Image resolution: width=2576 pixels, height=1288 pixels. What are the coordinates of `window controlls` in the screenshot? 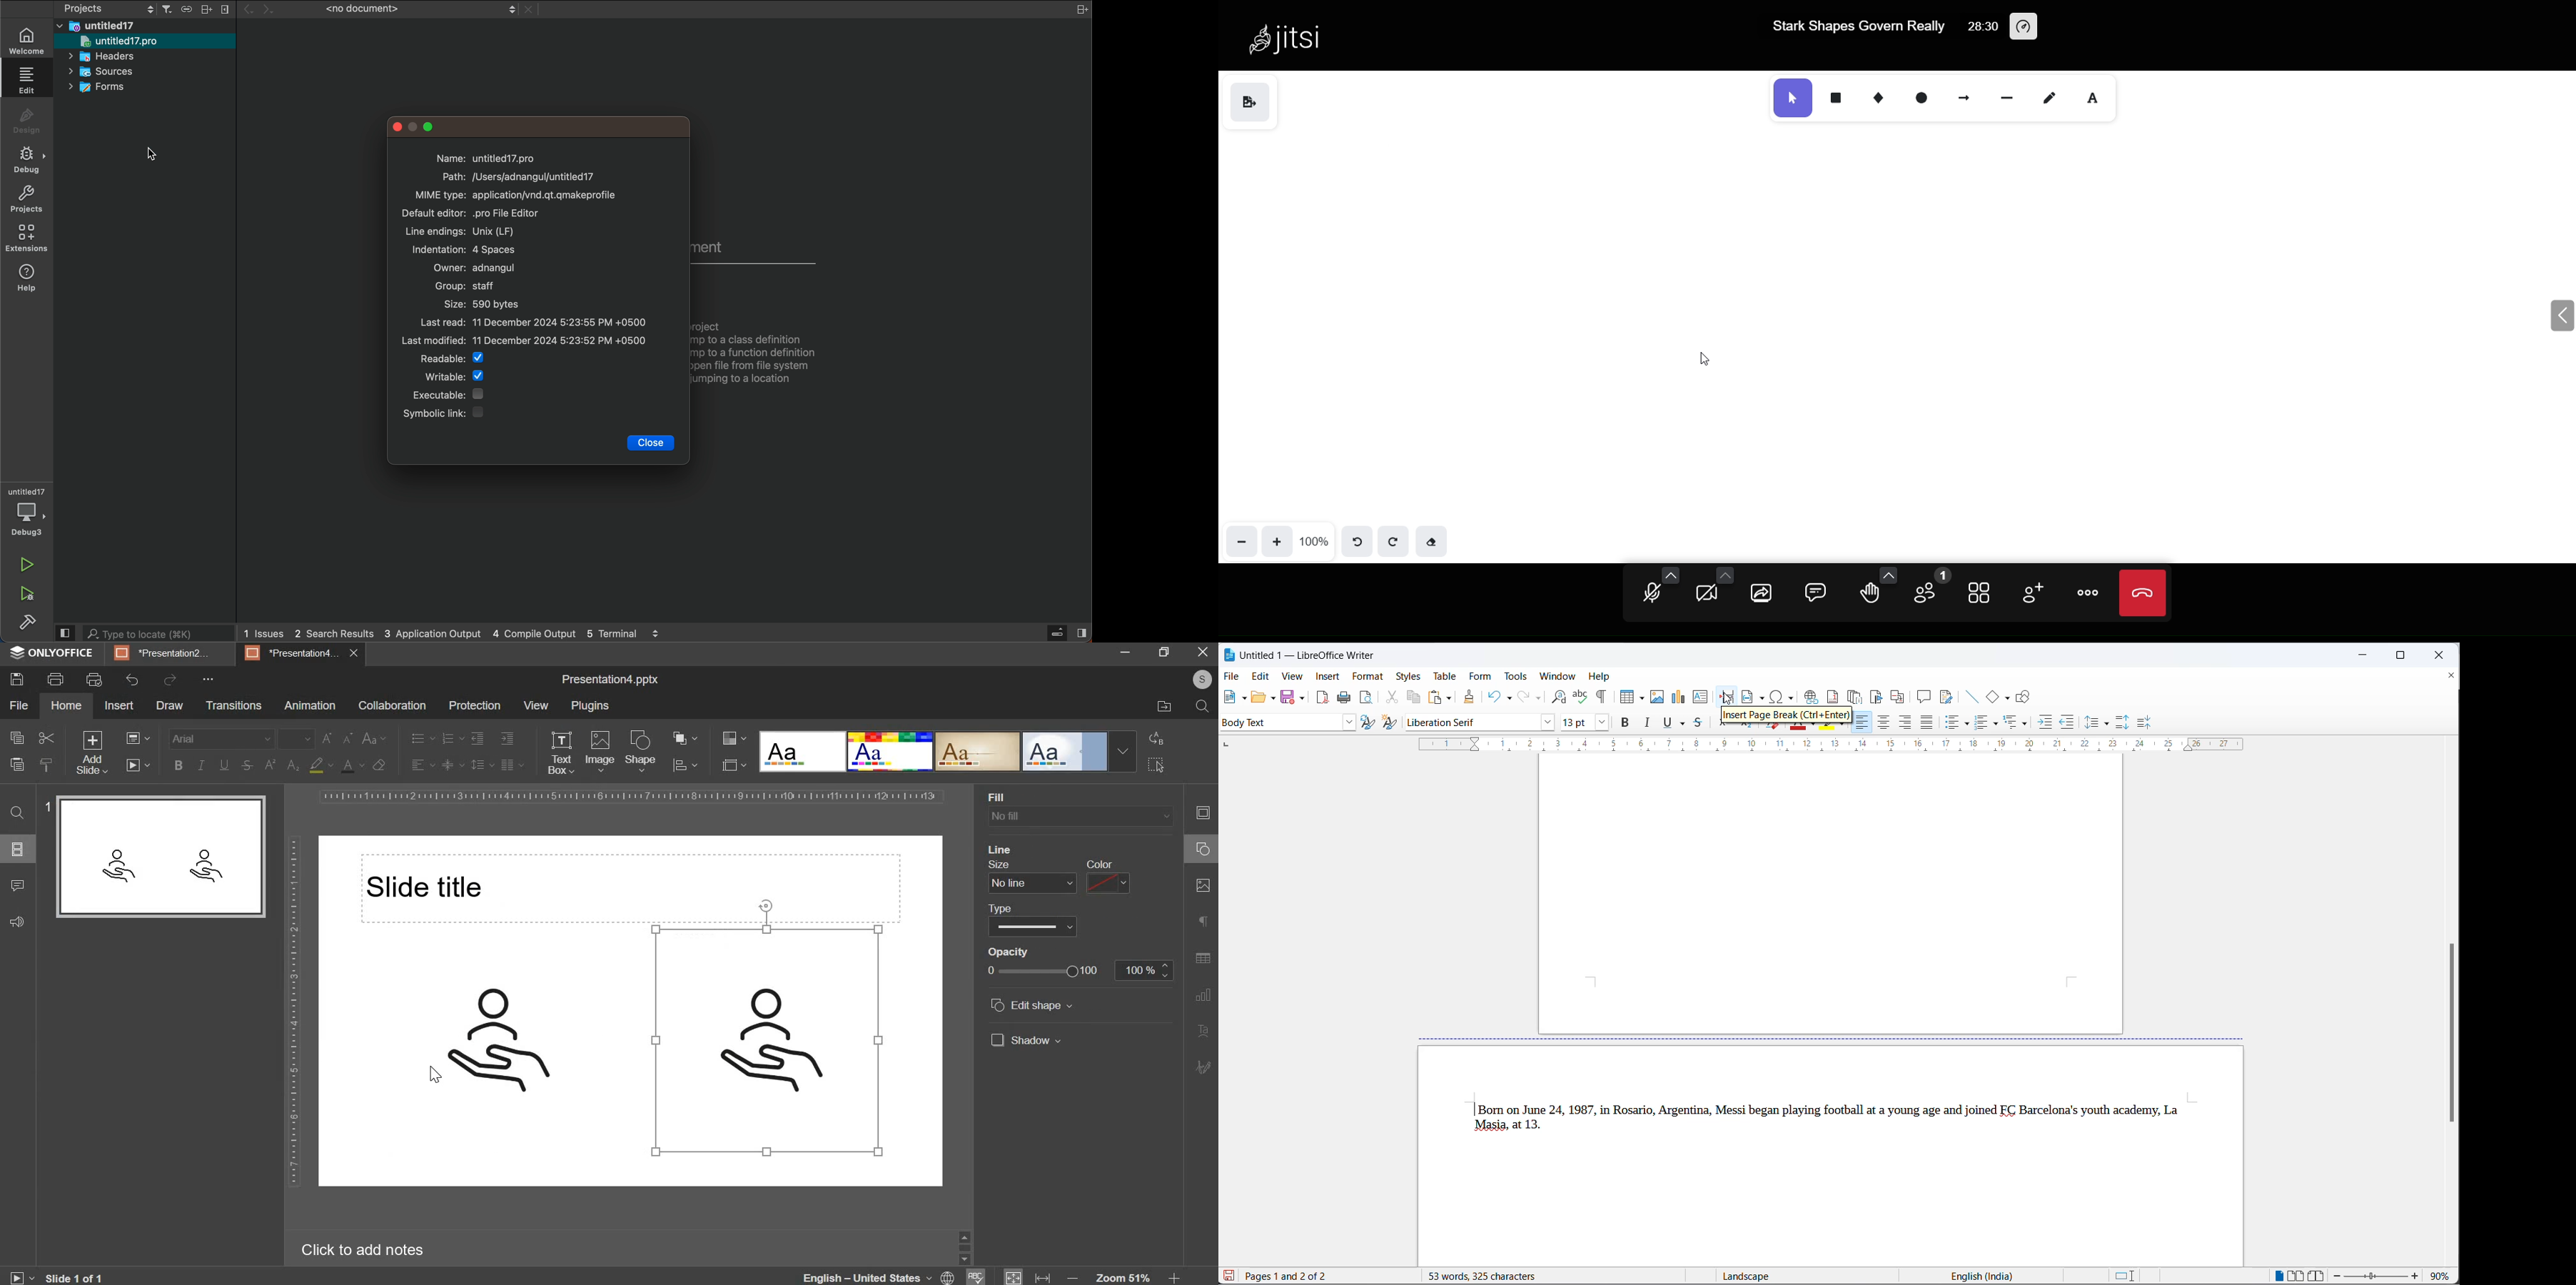 It's located at (419, 127).